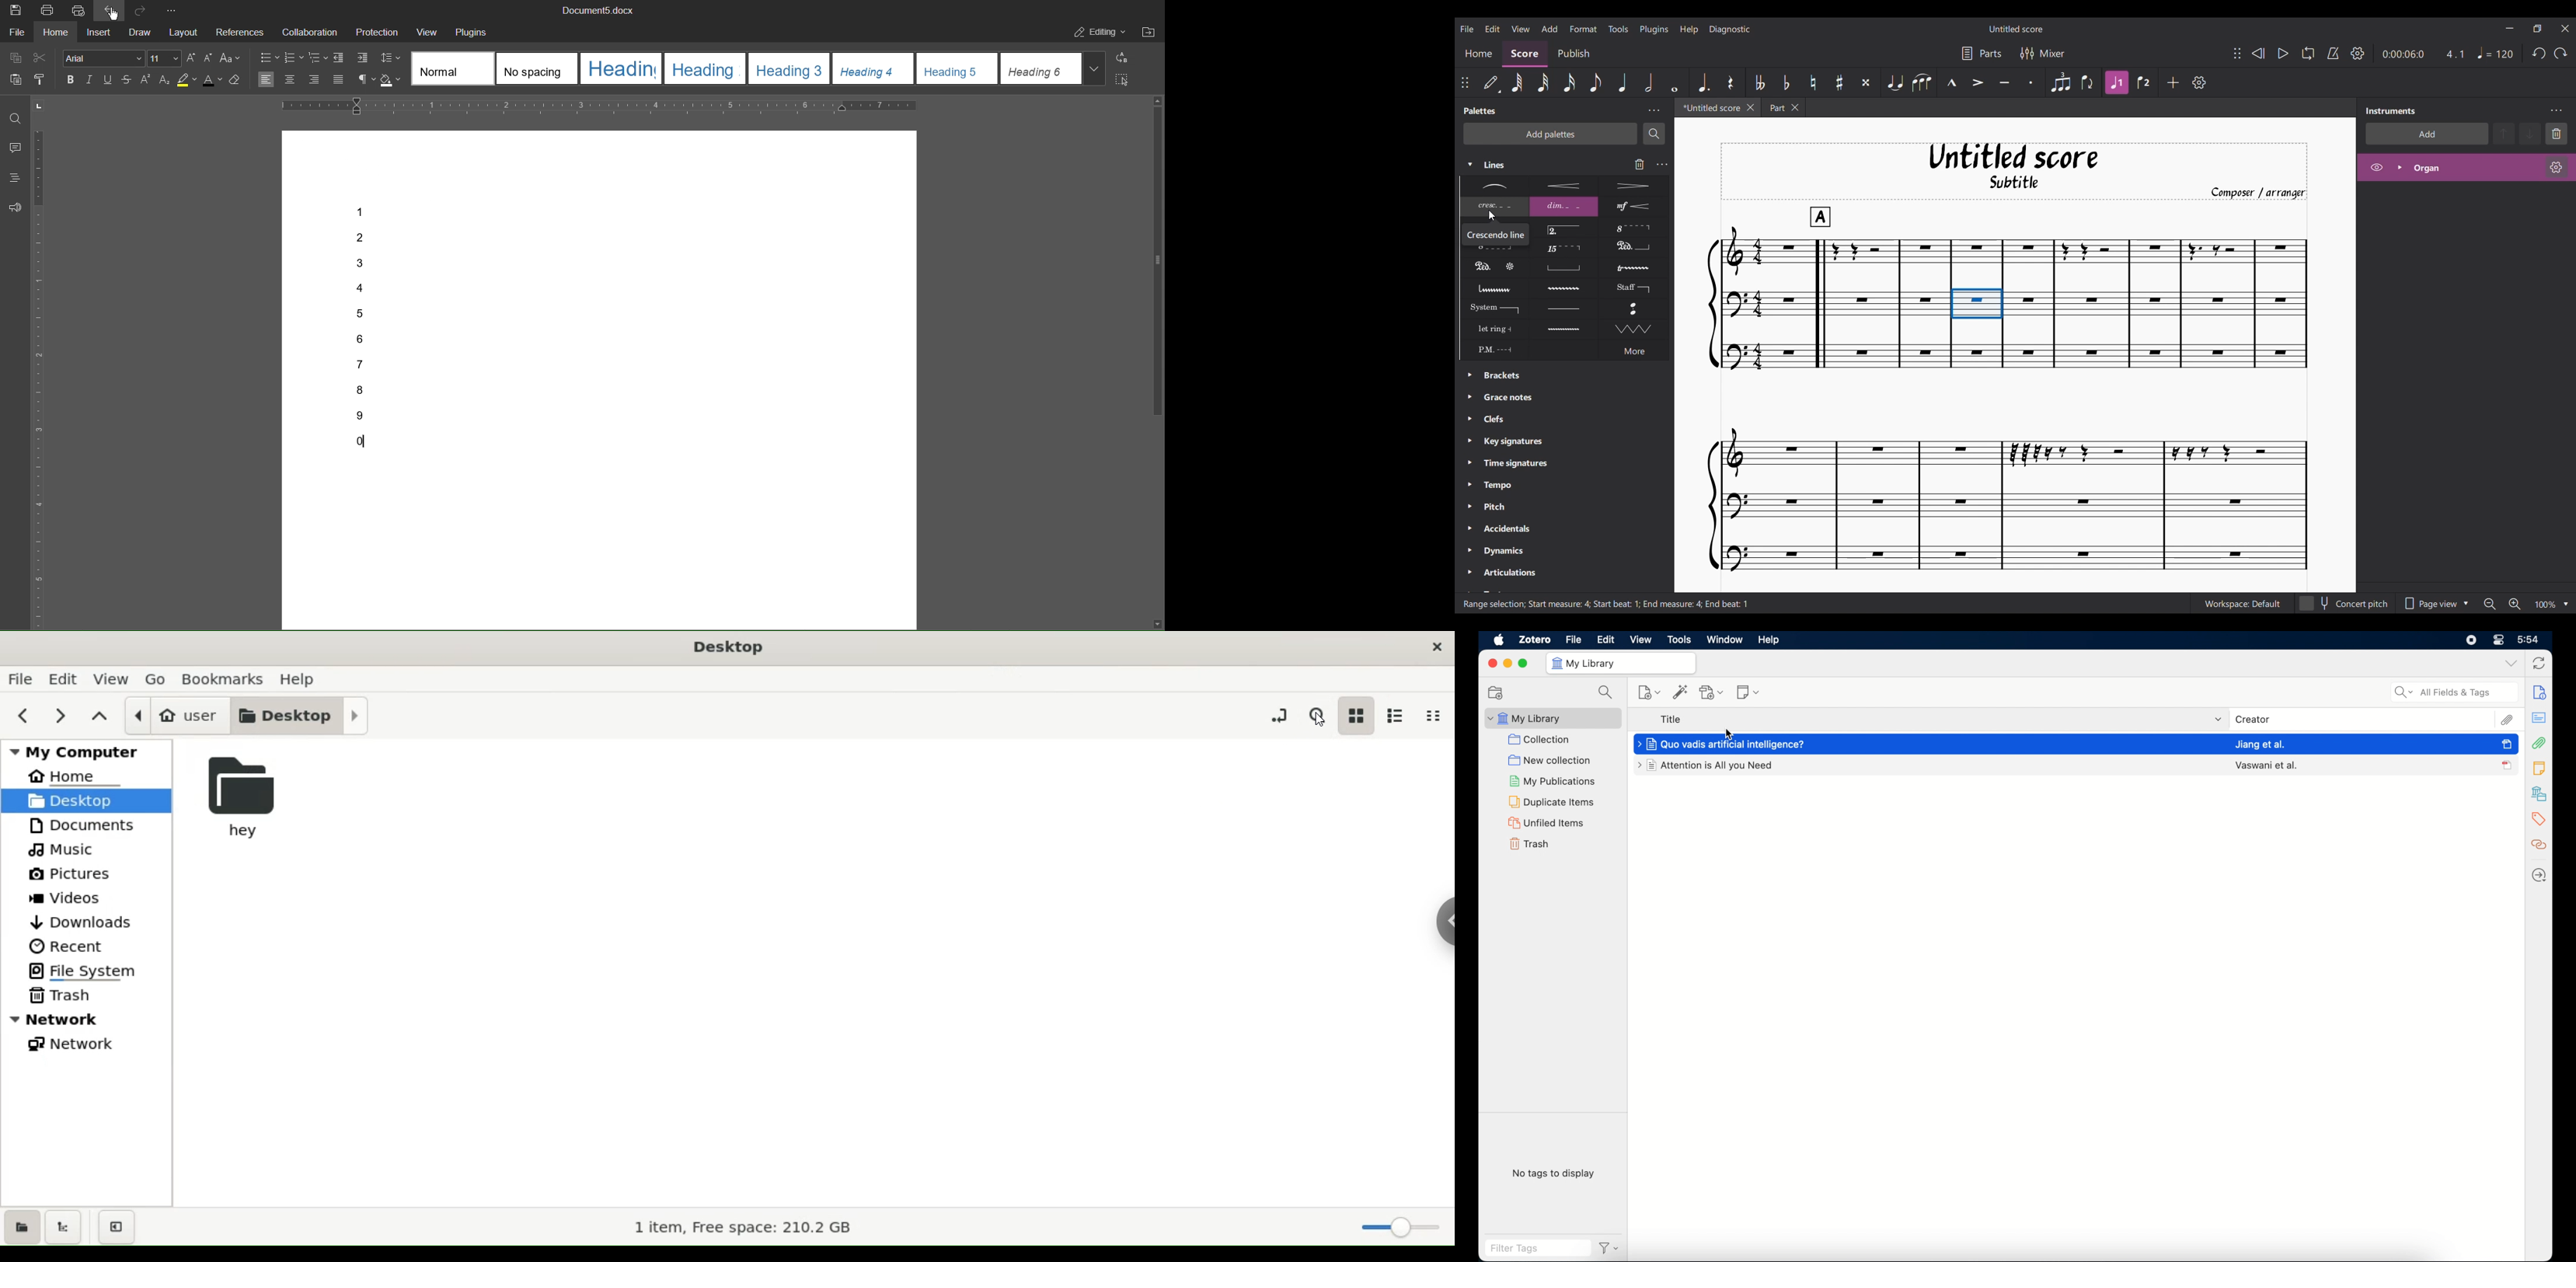  What do you see at coordinates (1042, 68) in the screenshot?
I see `template` at bounding box center [1042, 68].